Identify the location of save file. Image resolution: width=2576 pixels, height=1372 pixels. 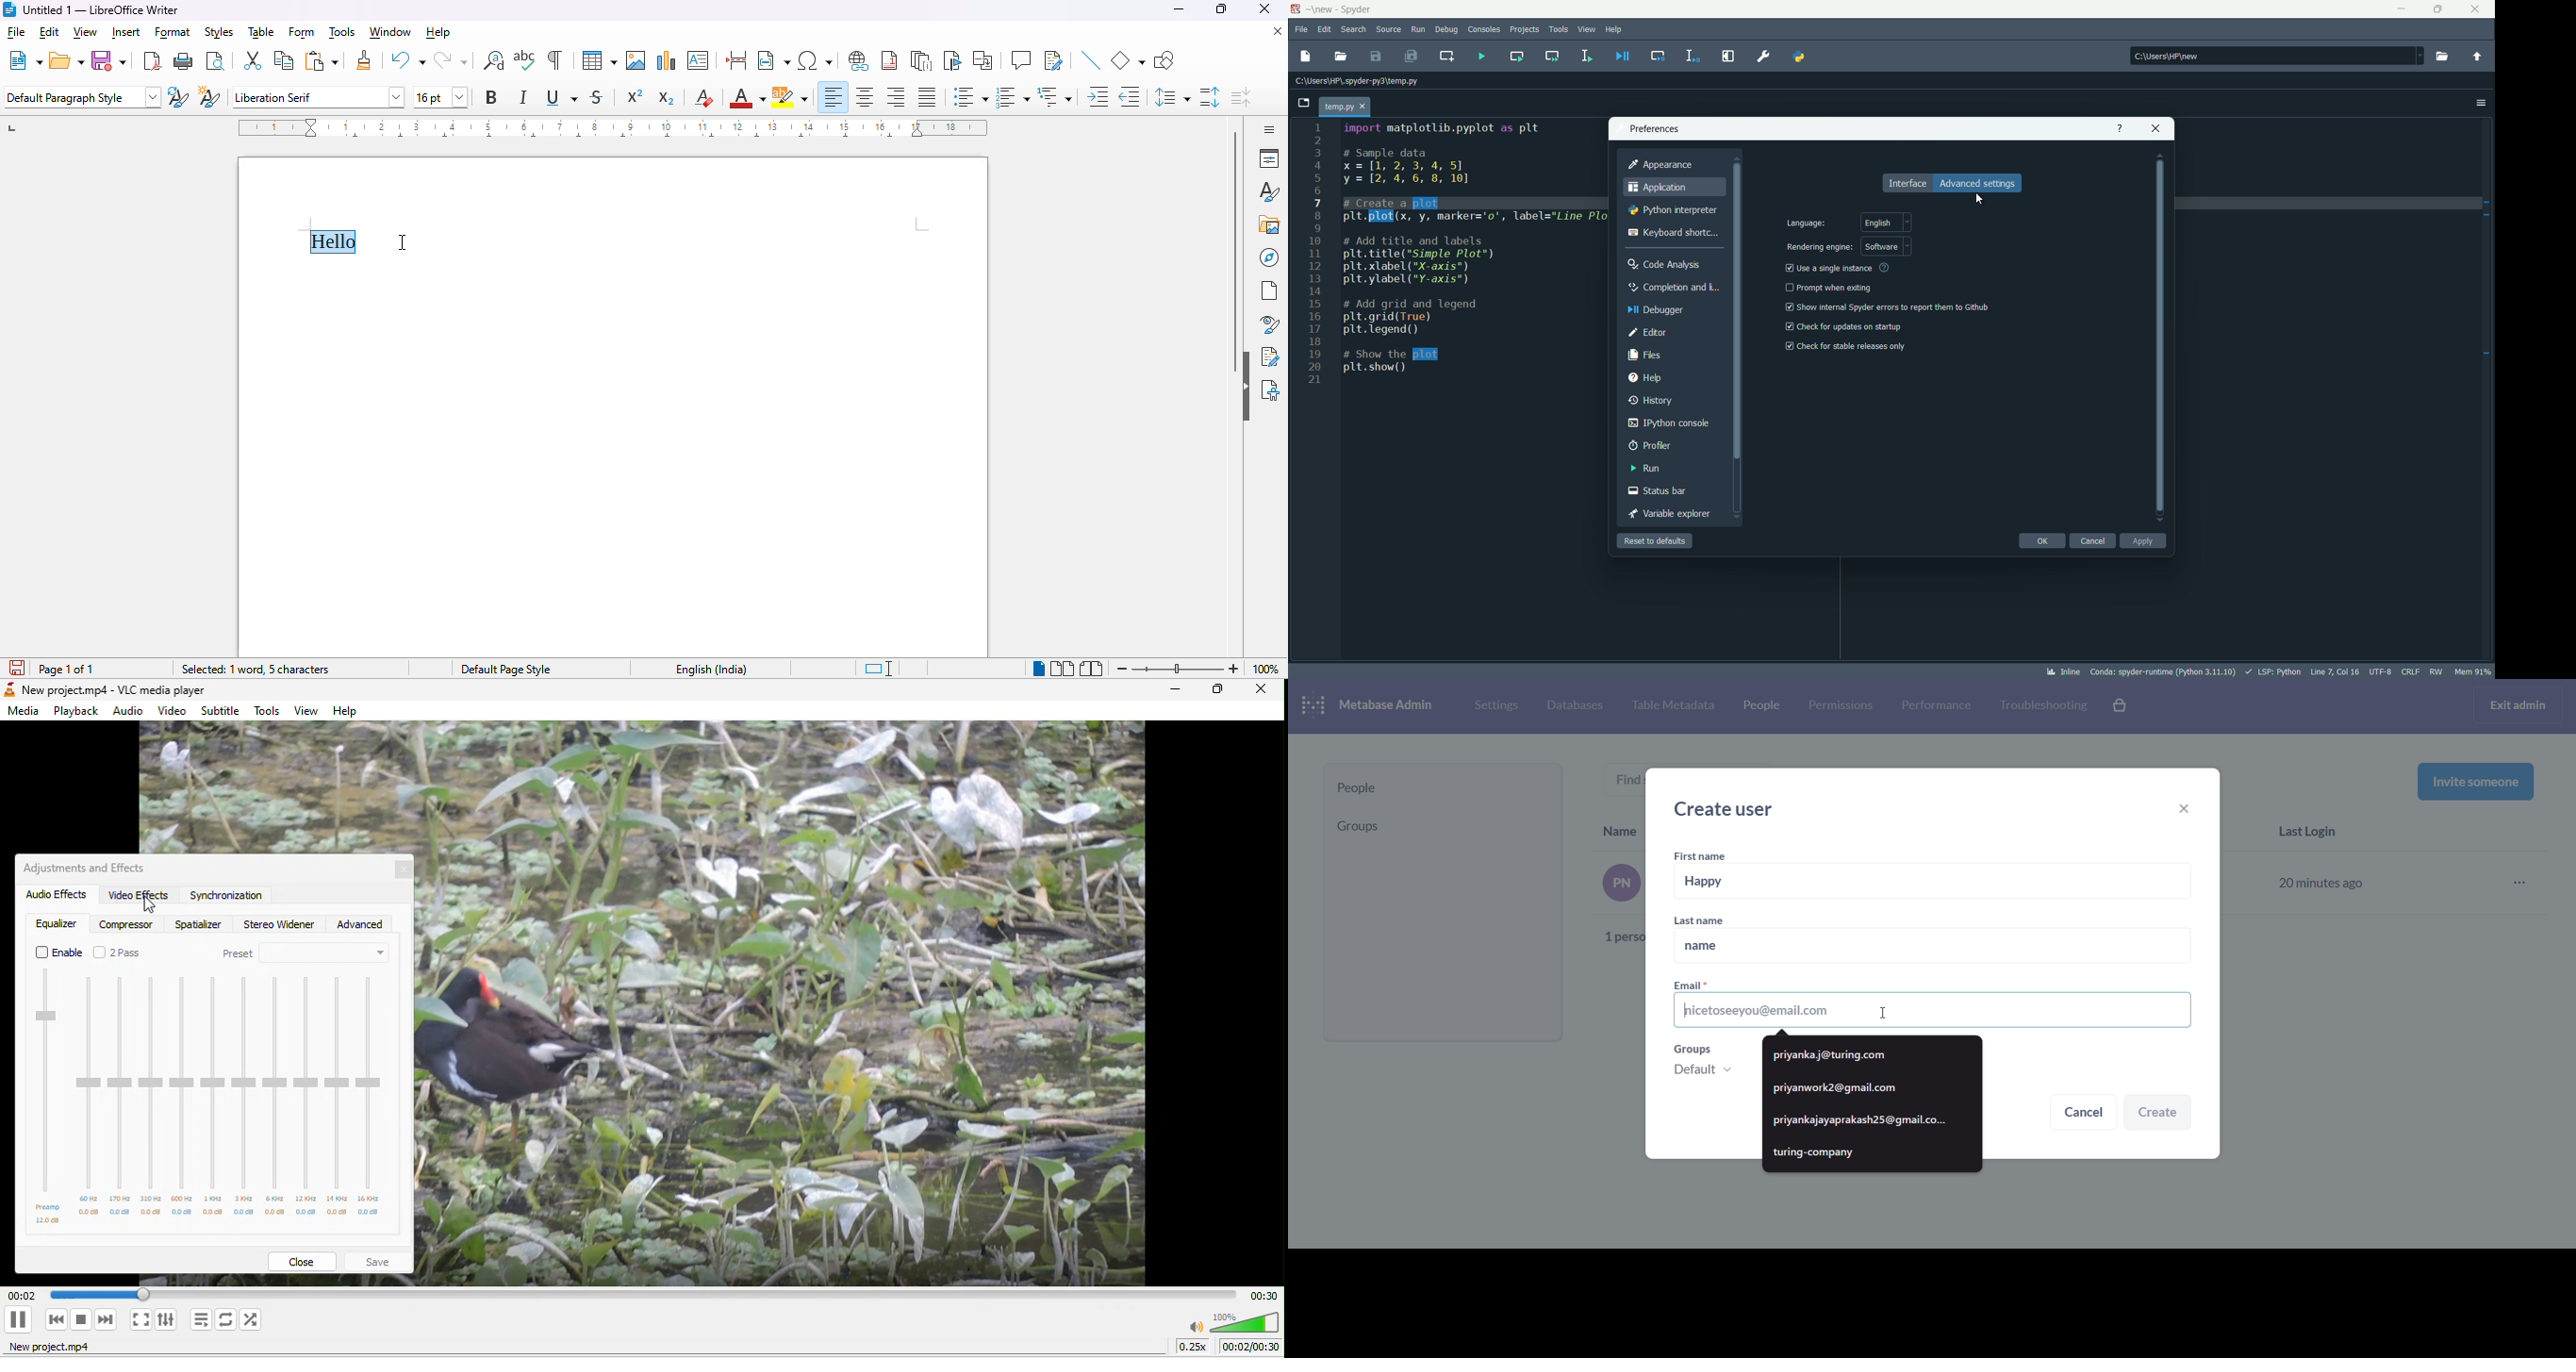
(1375, 56).